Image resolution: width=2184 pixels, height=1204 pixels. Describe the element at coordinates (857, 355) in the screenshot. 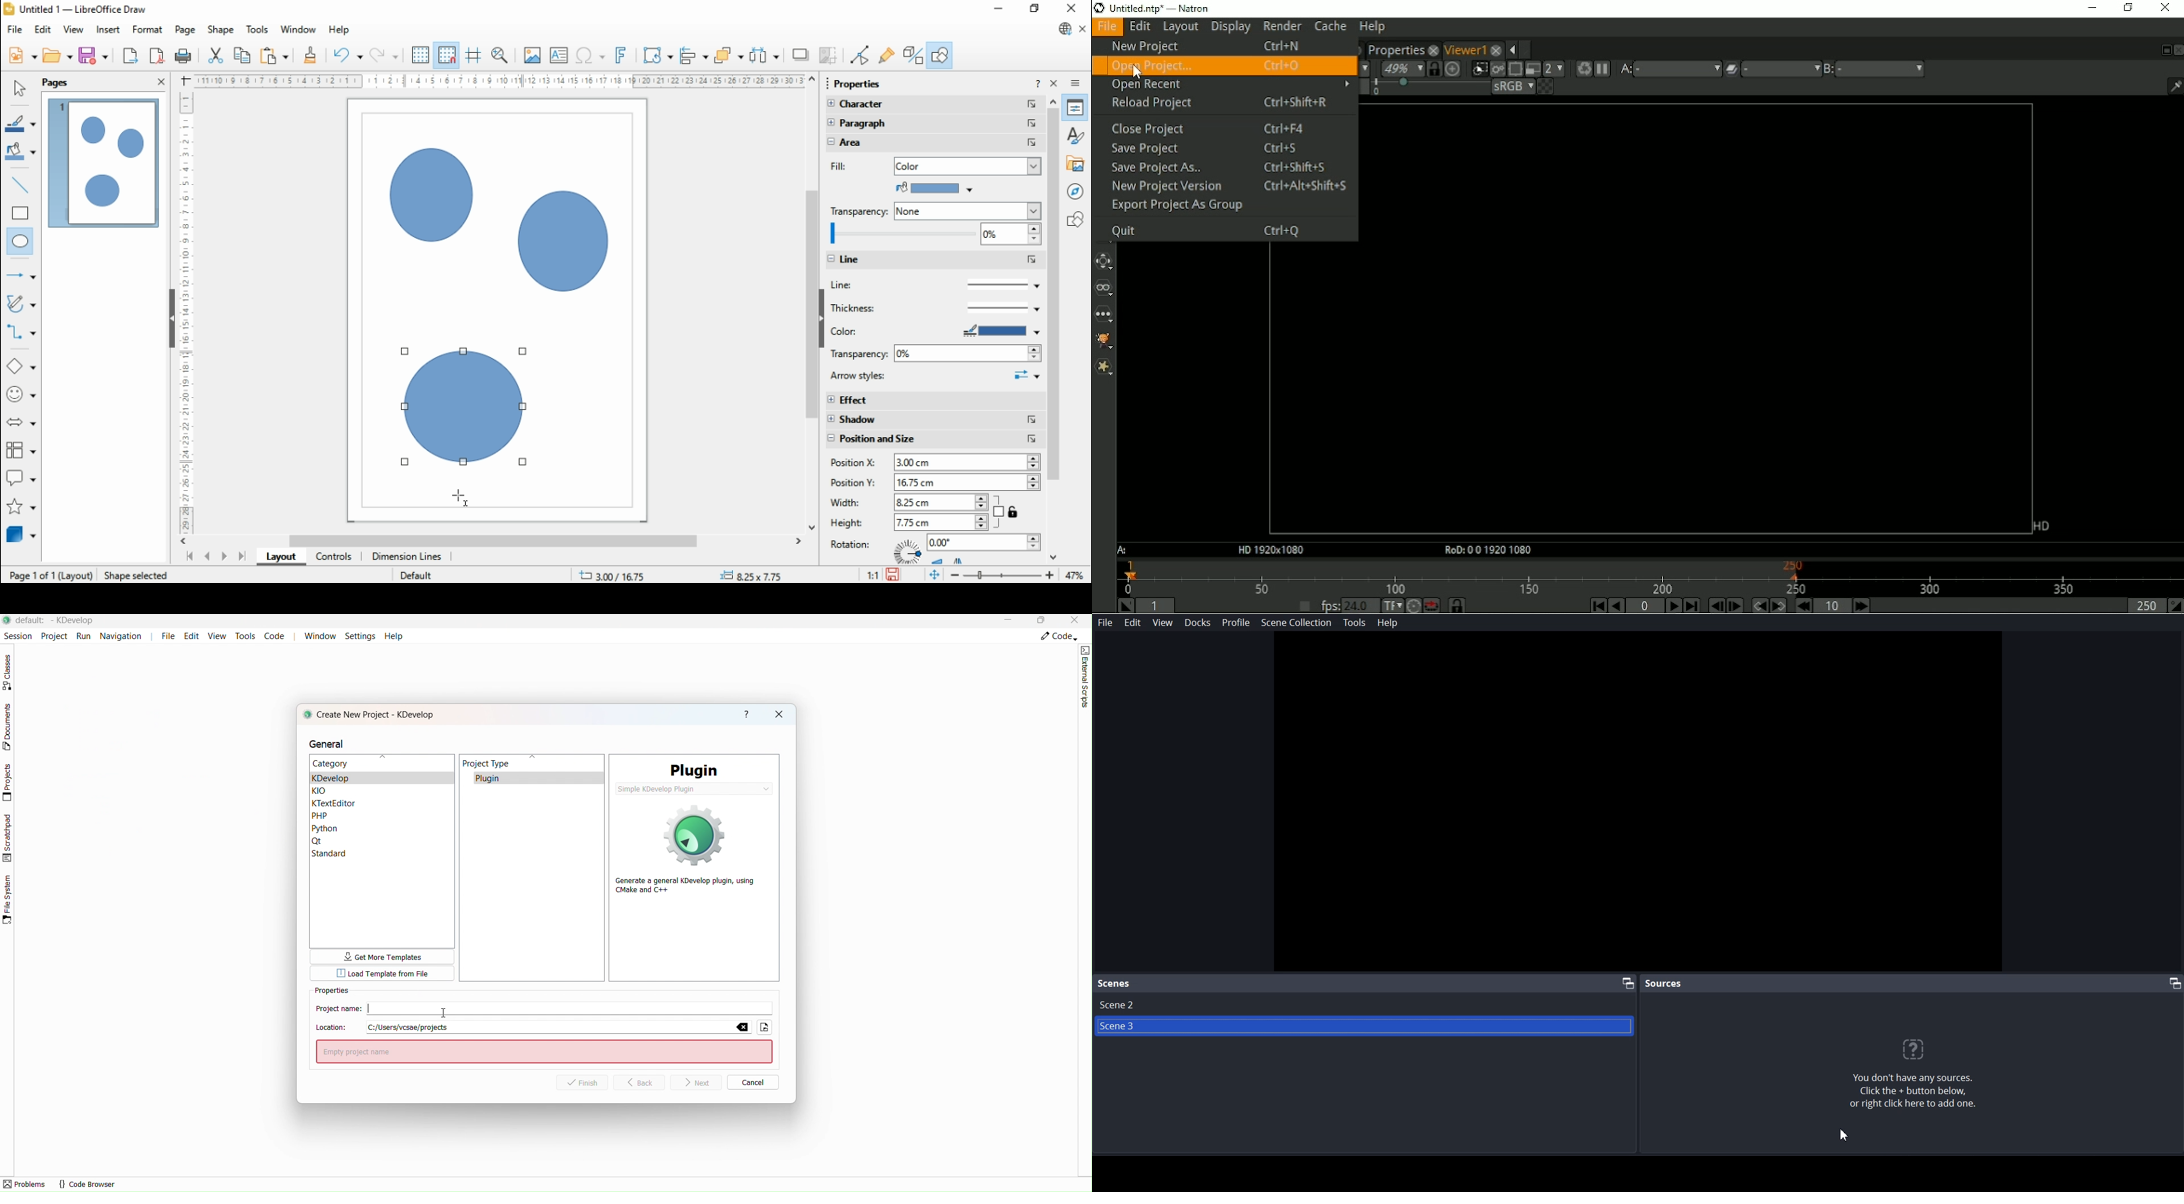

I see `transperency` at that location.